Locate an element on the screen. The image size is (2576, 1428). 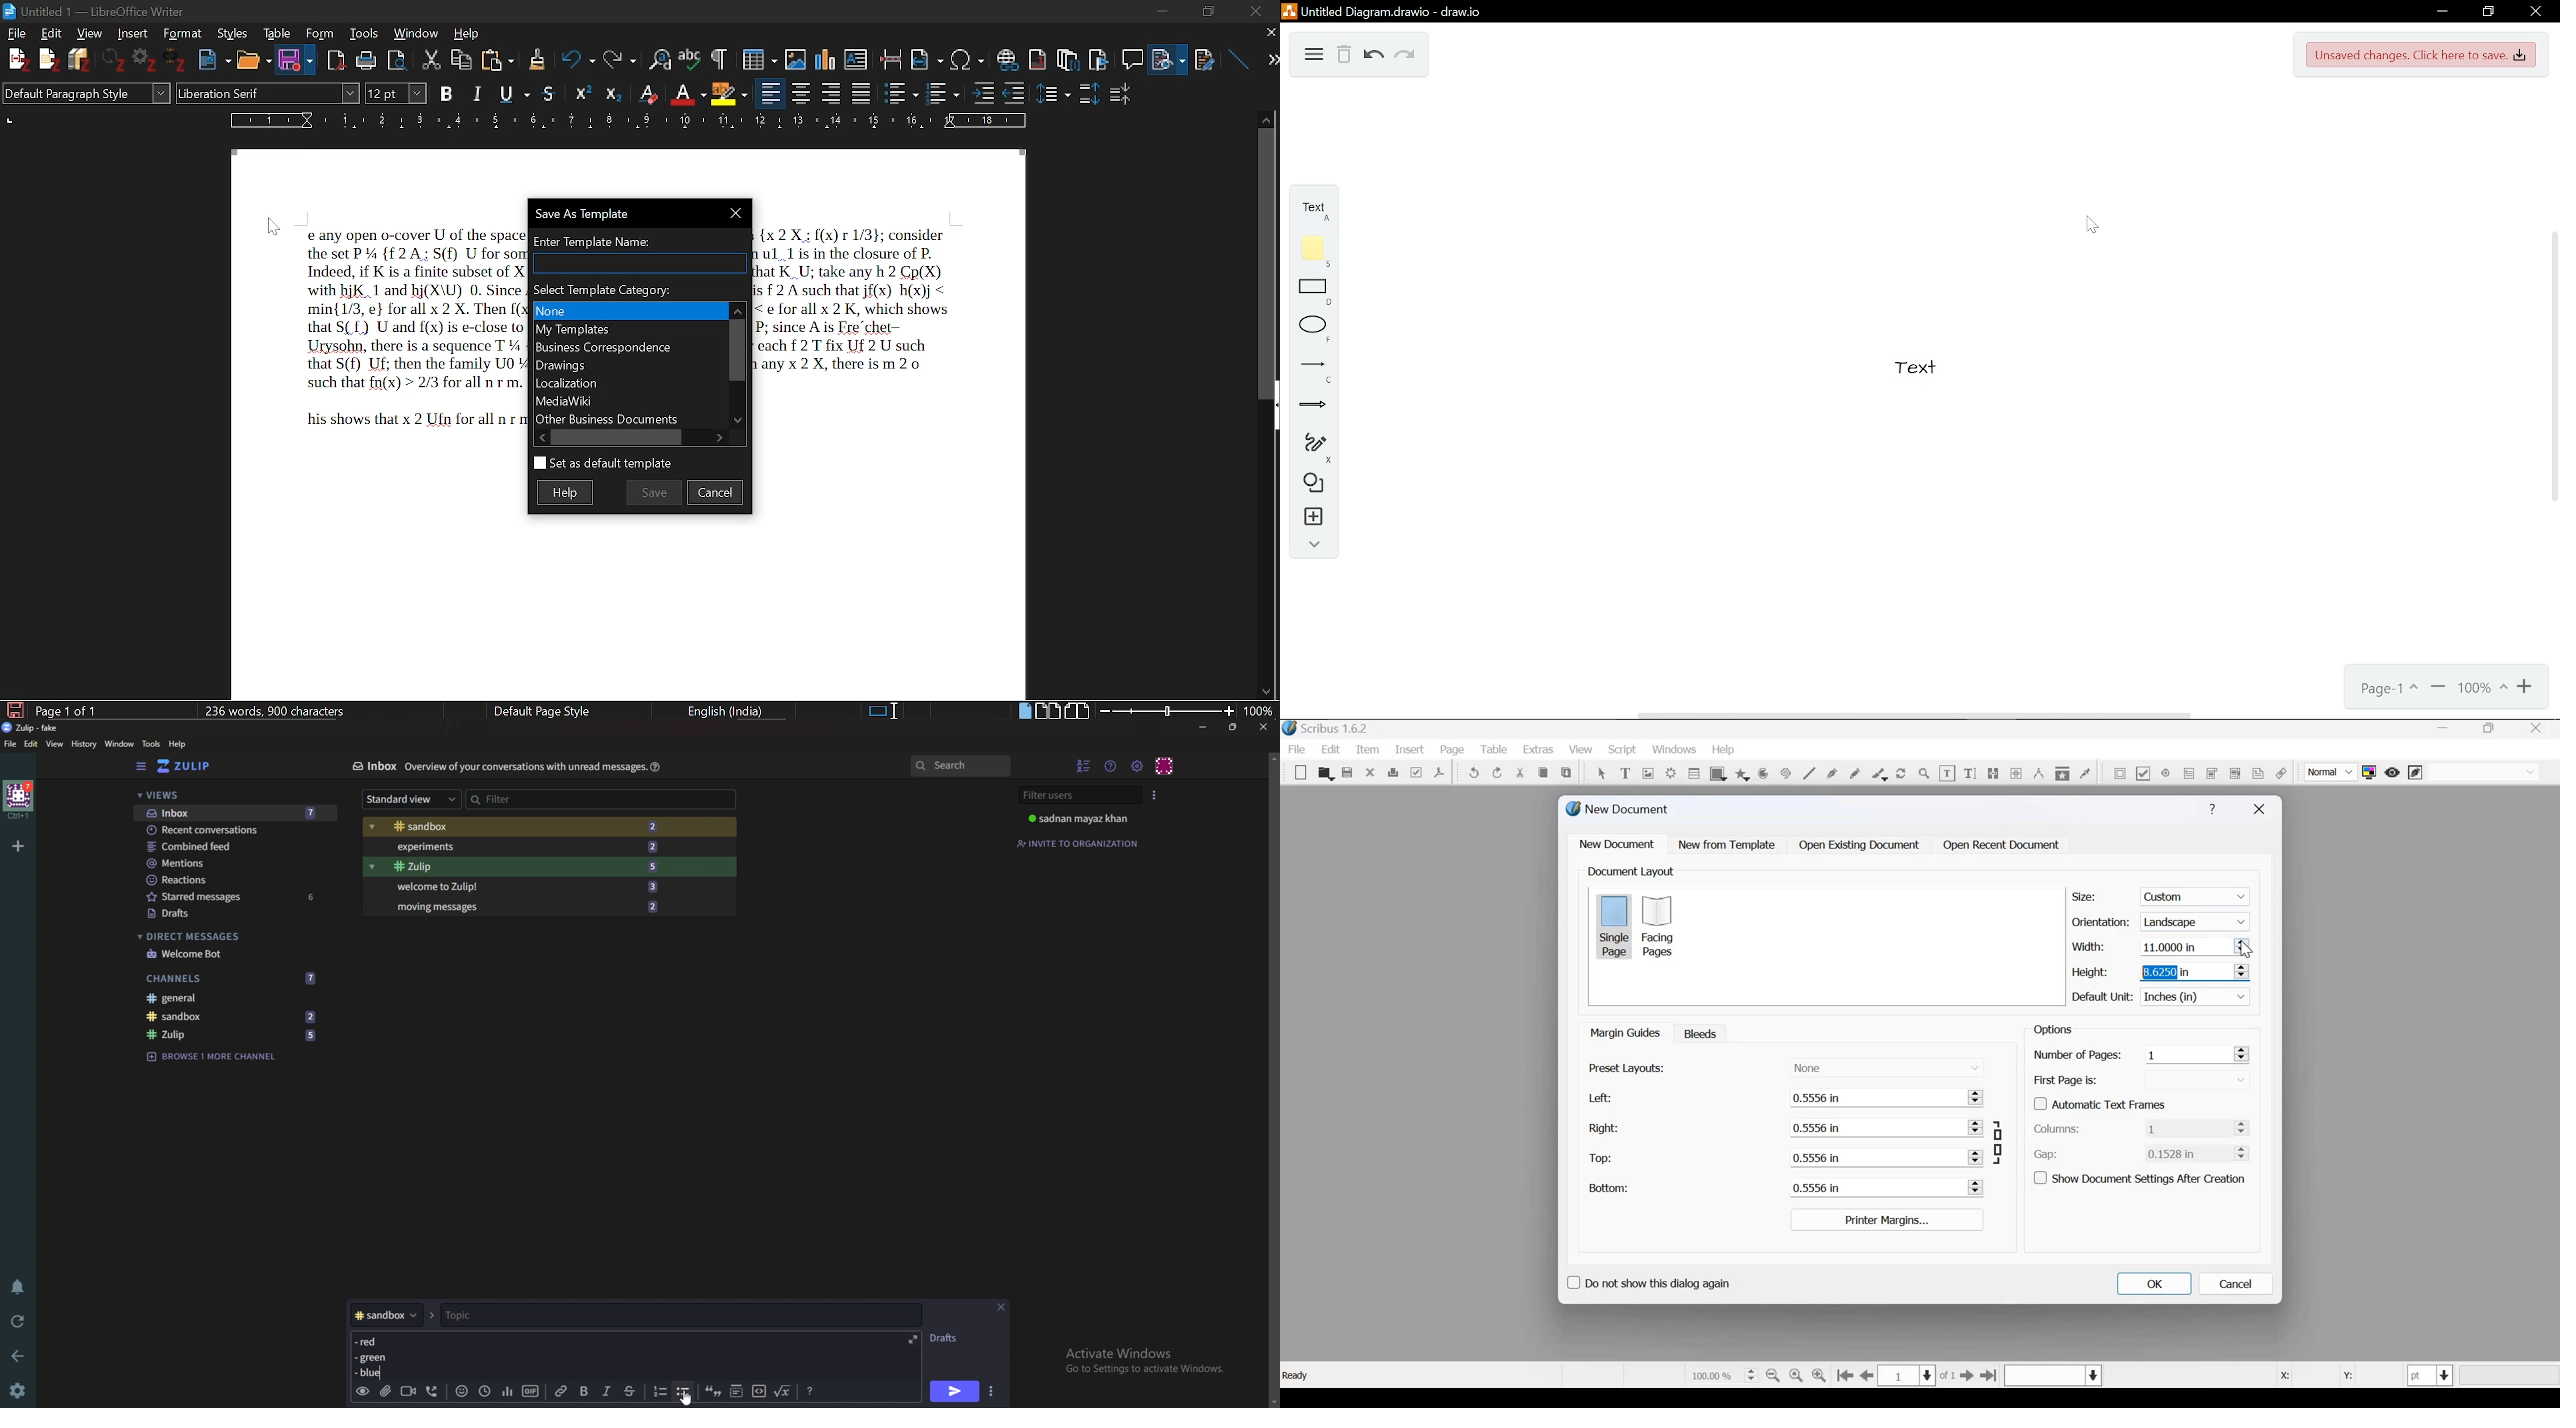
change zoom is located at coordinates (1185, 710).